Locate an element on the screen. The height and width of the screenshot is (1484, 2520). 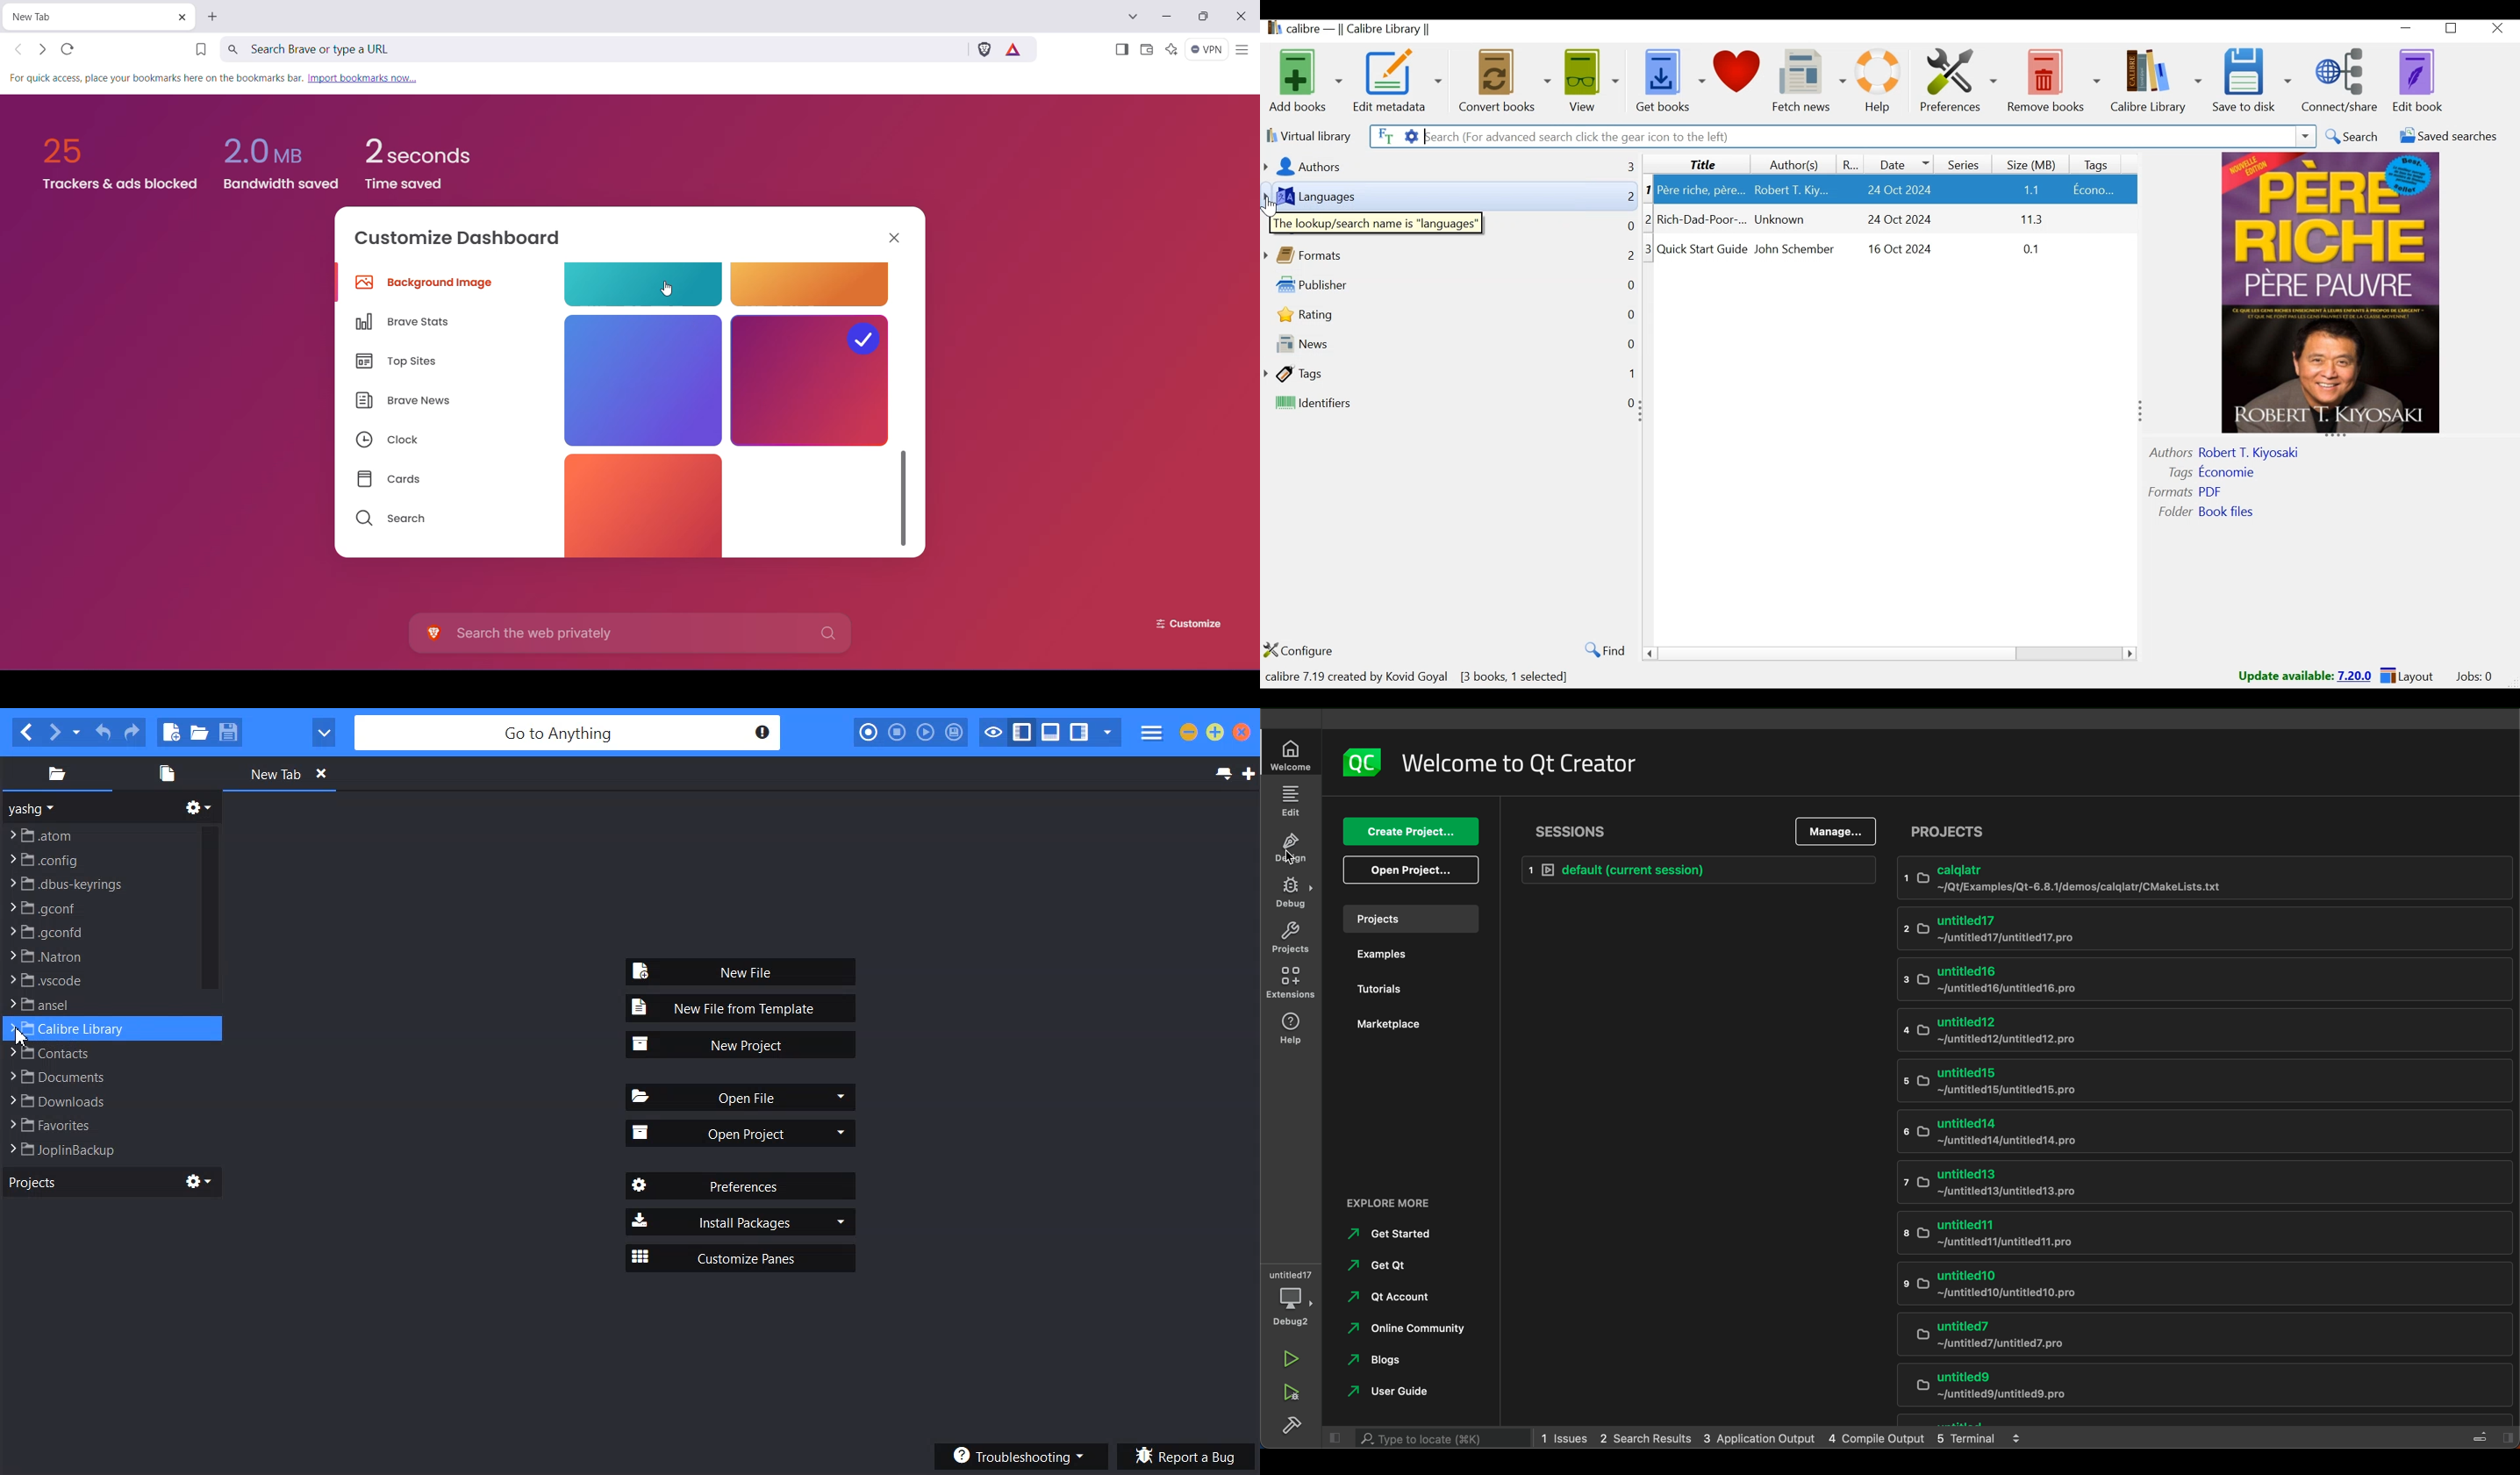
Search is located at coordinates (391, 519).